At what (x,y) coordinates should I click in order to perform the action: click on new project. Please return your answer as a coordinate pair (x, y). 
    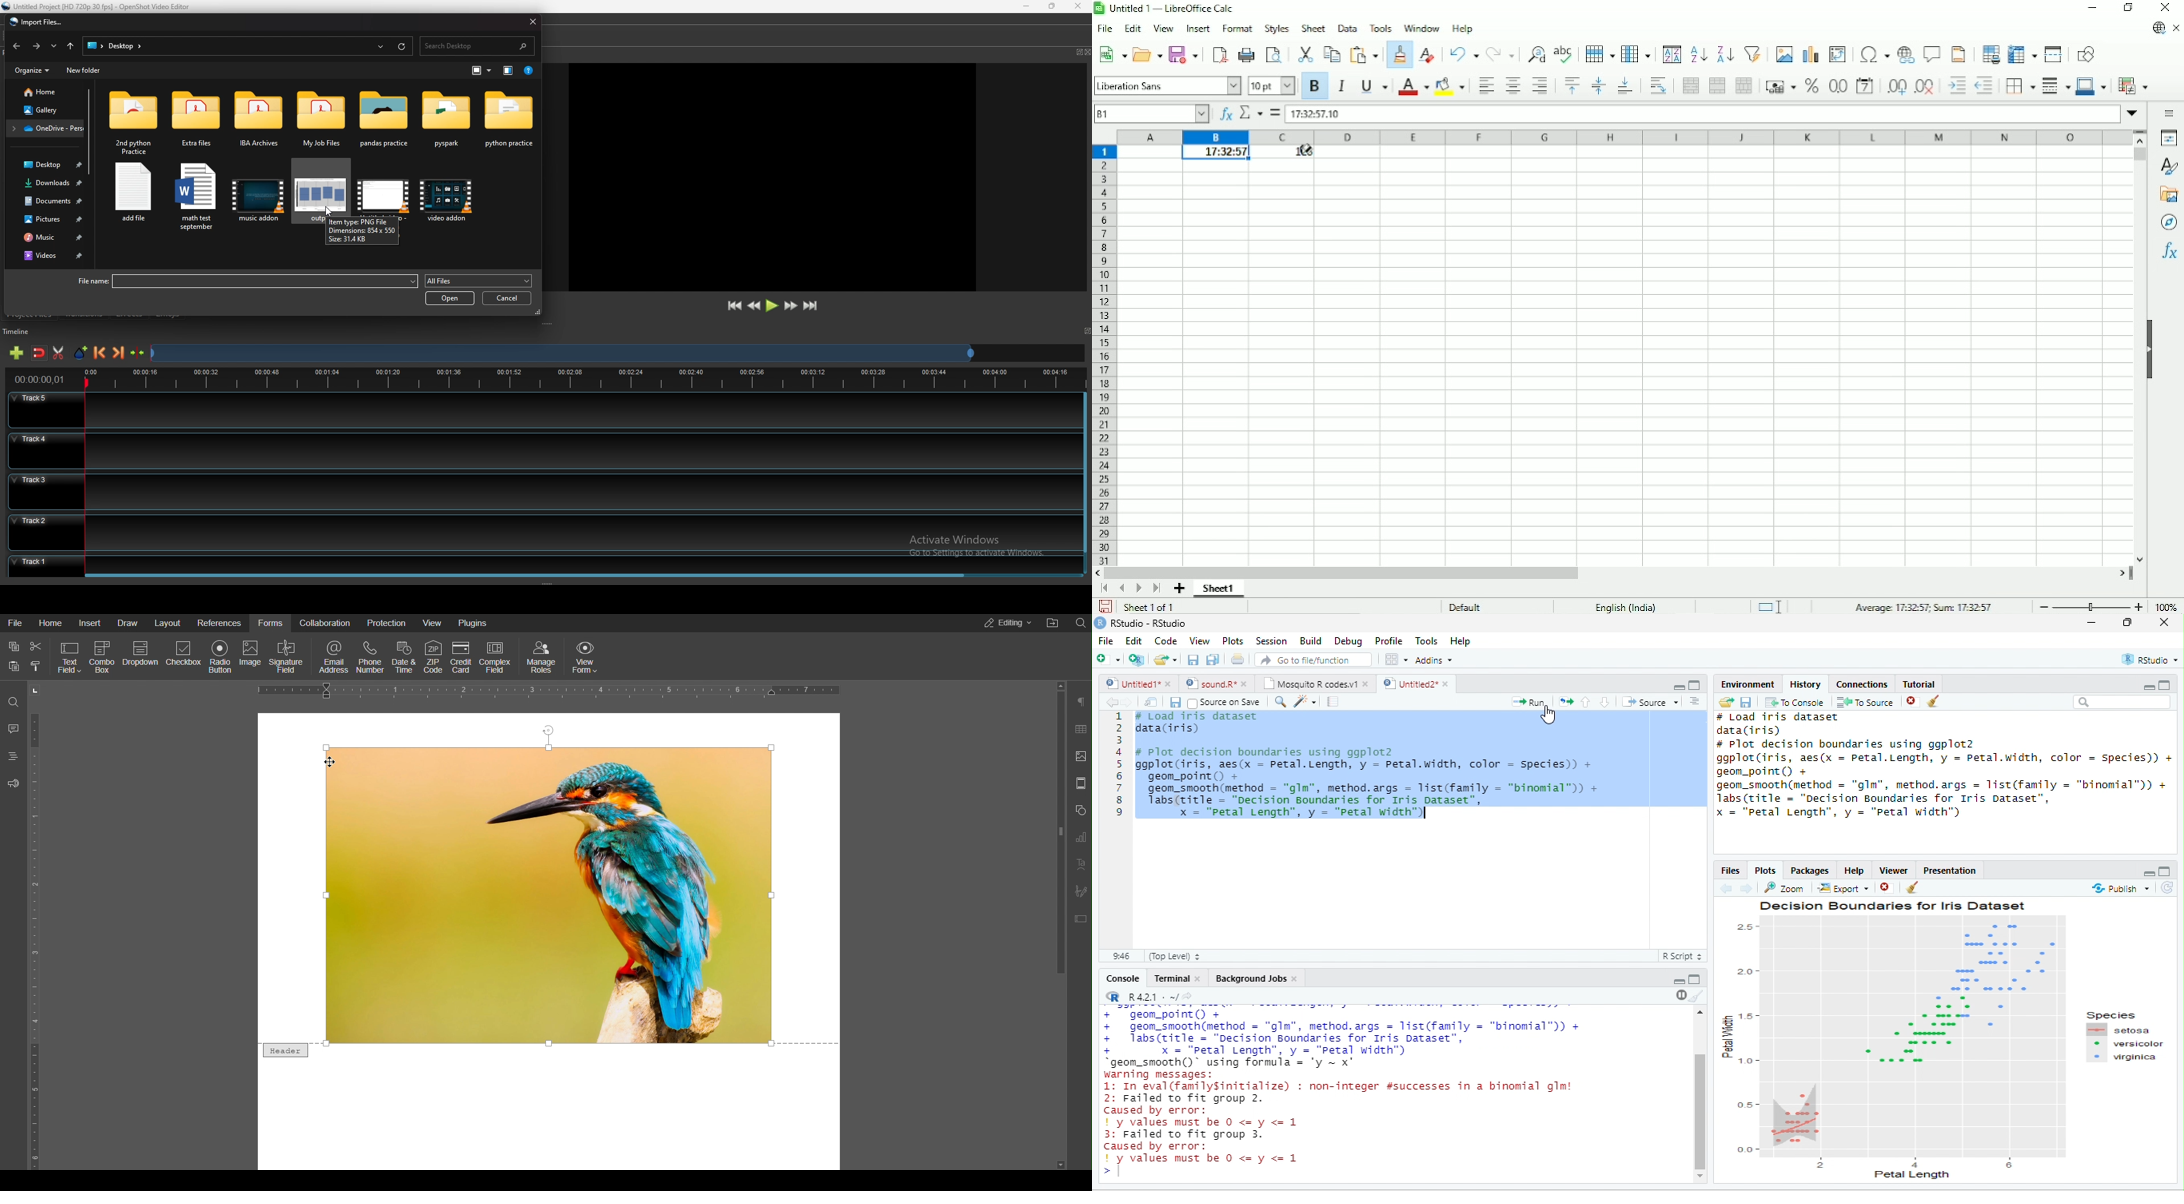
    Looking at the image, I should click on (1137, 660).